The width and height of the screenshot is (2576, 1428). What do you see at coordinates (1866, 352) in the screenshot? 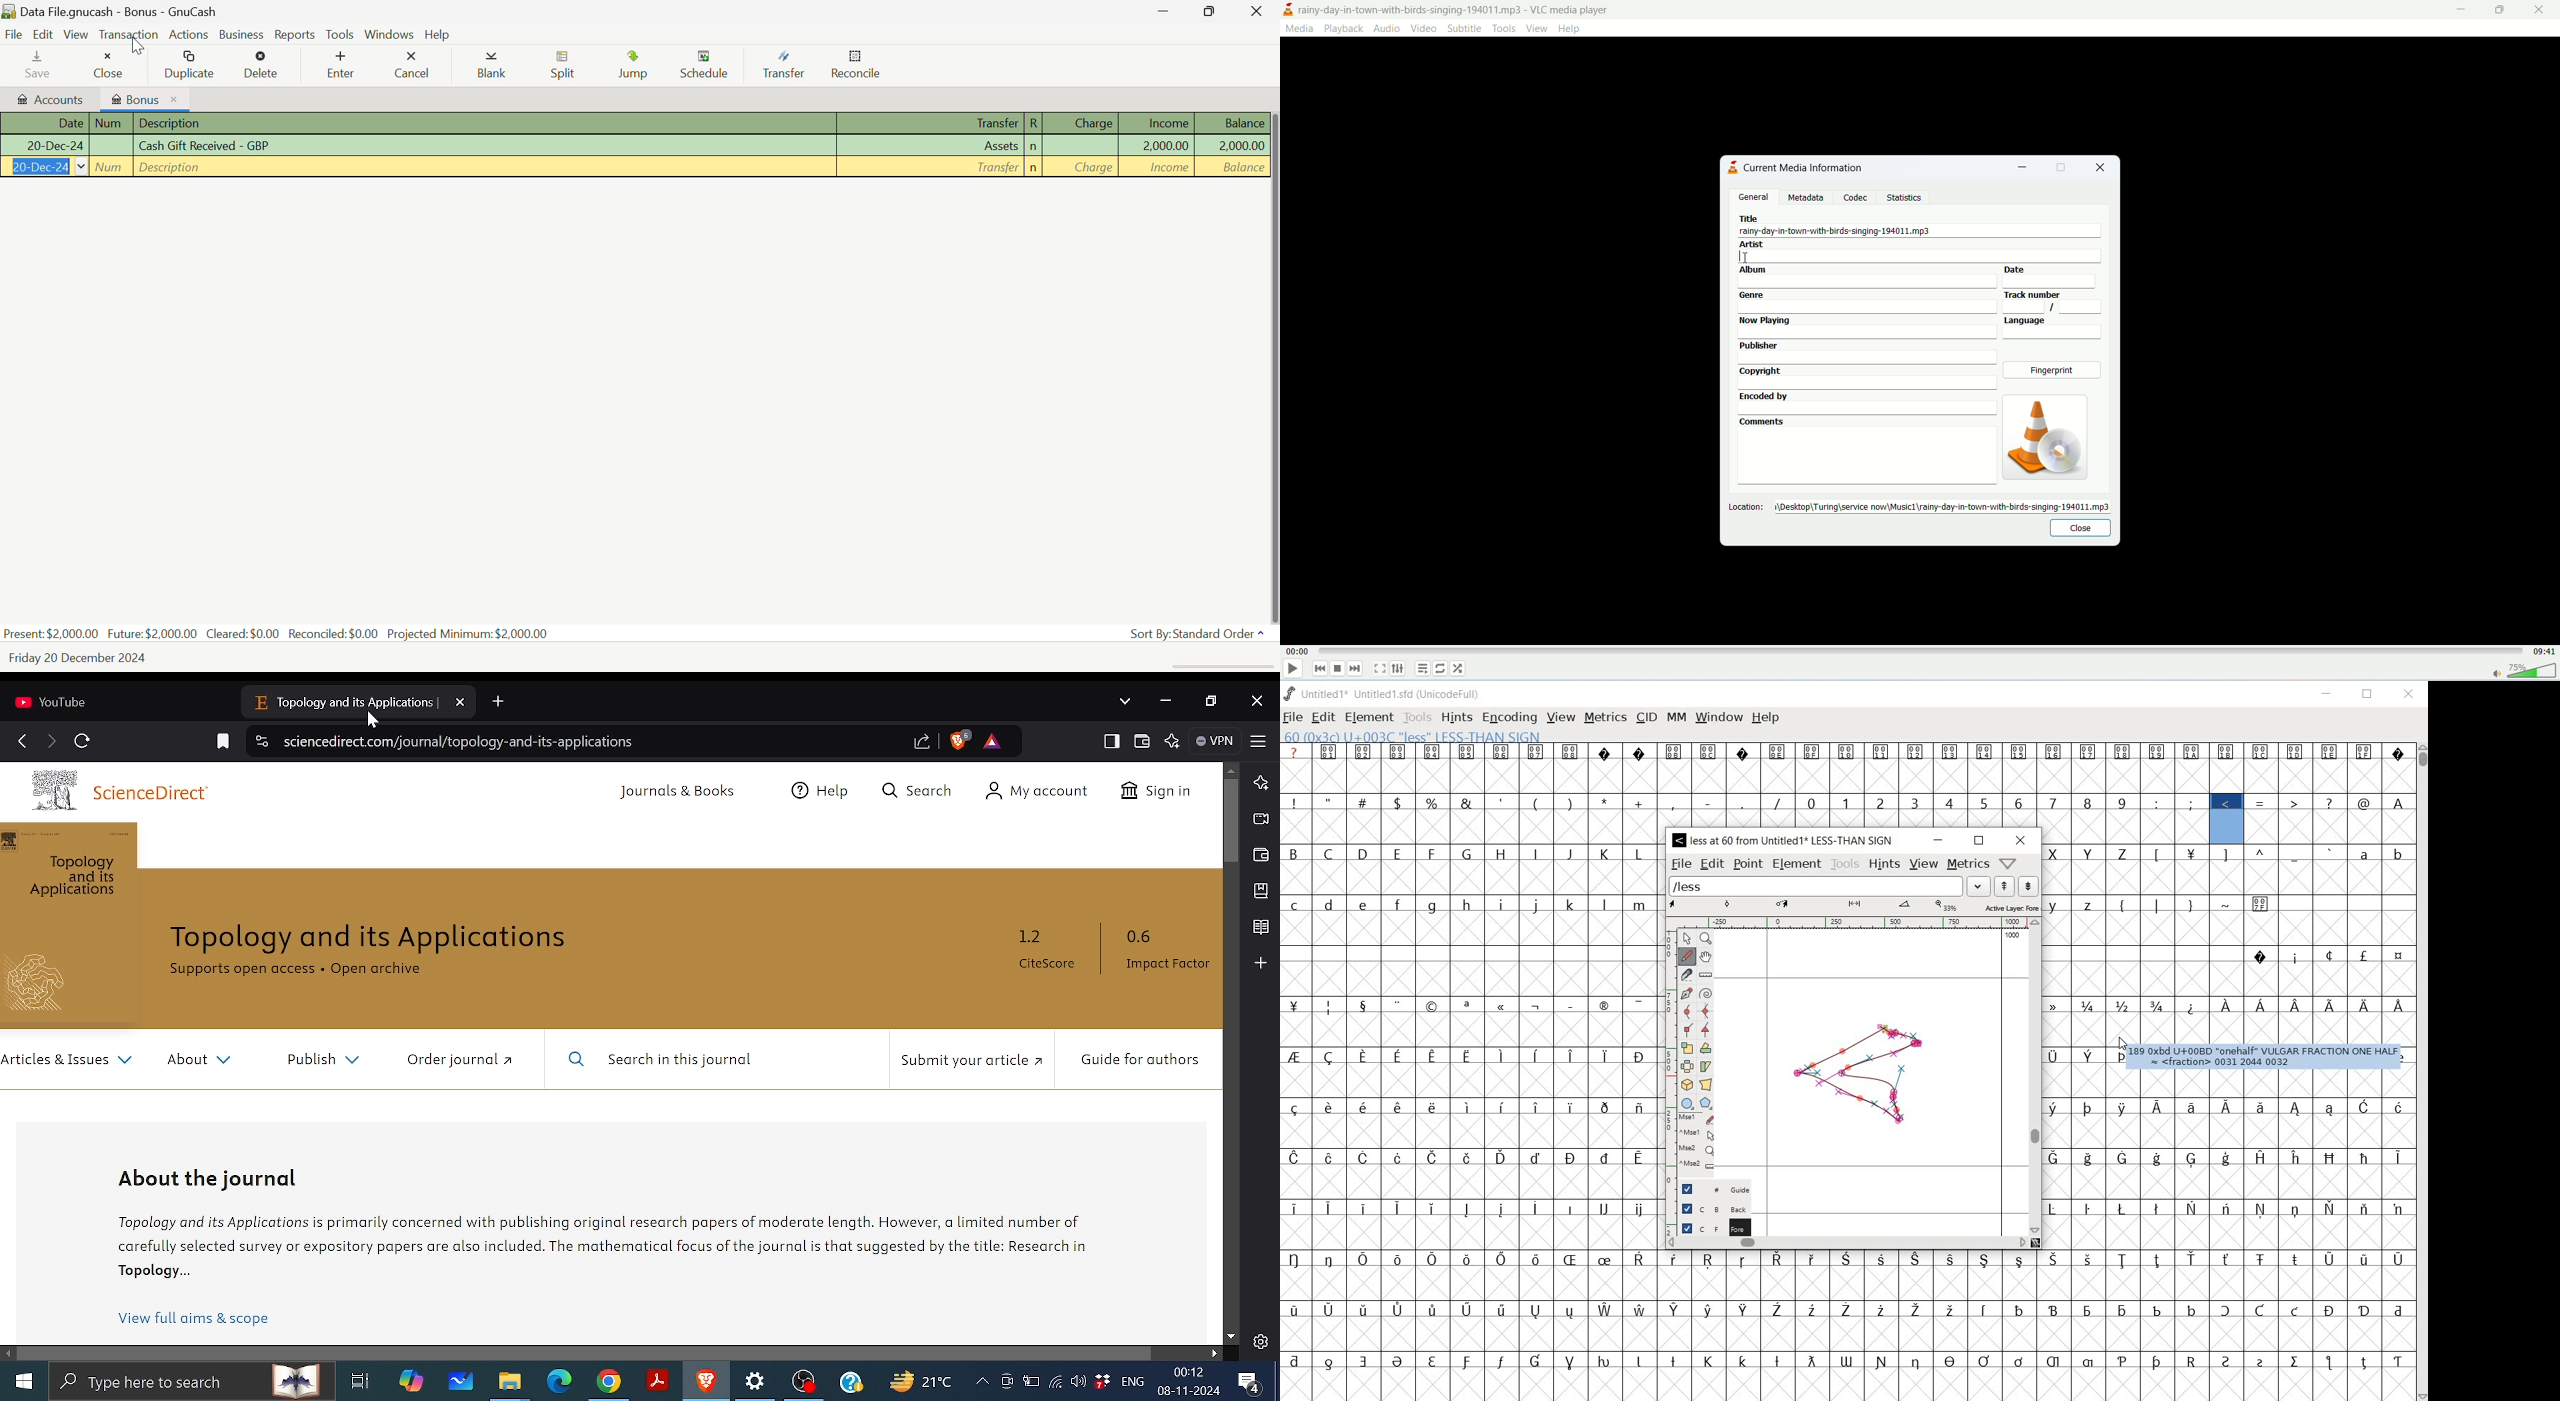
I see `publisher` at bounding box center [1866, 352].